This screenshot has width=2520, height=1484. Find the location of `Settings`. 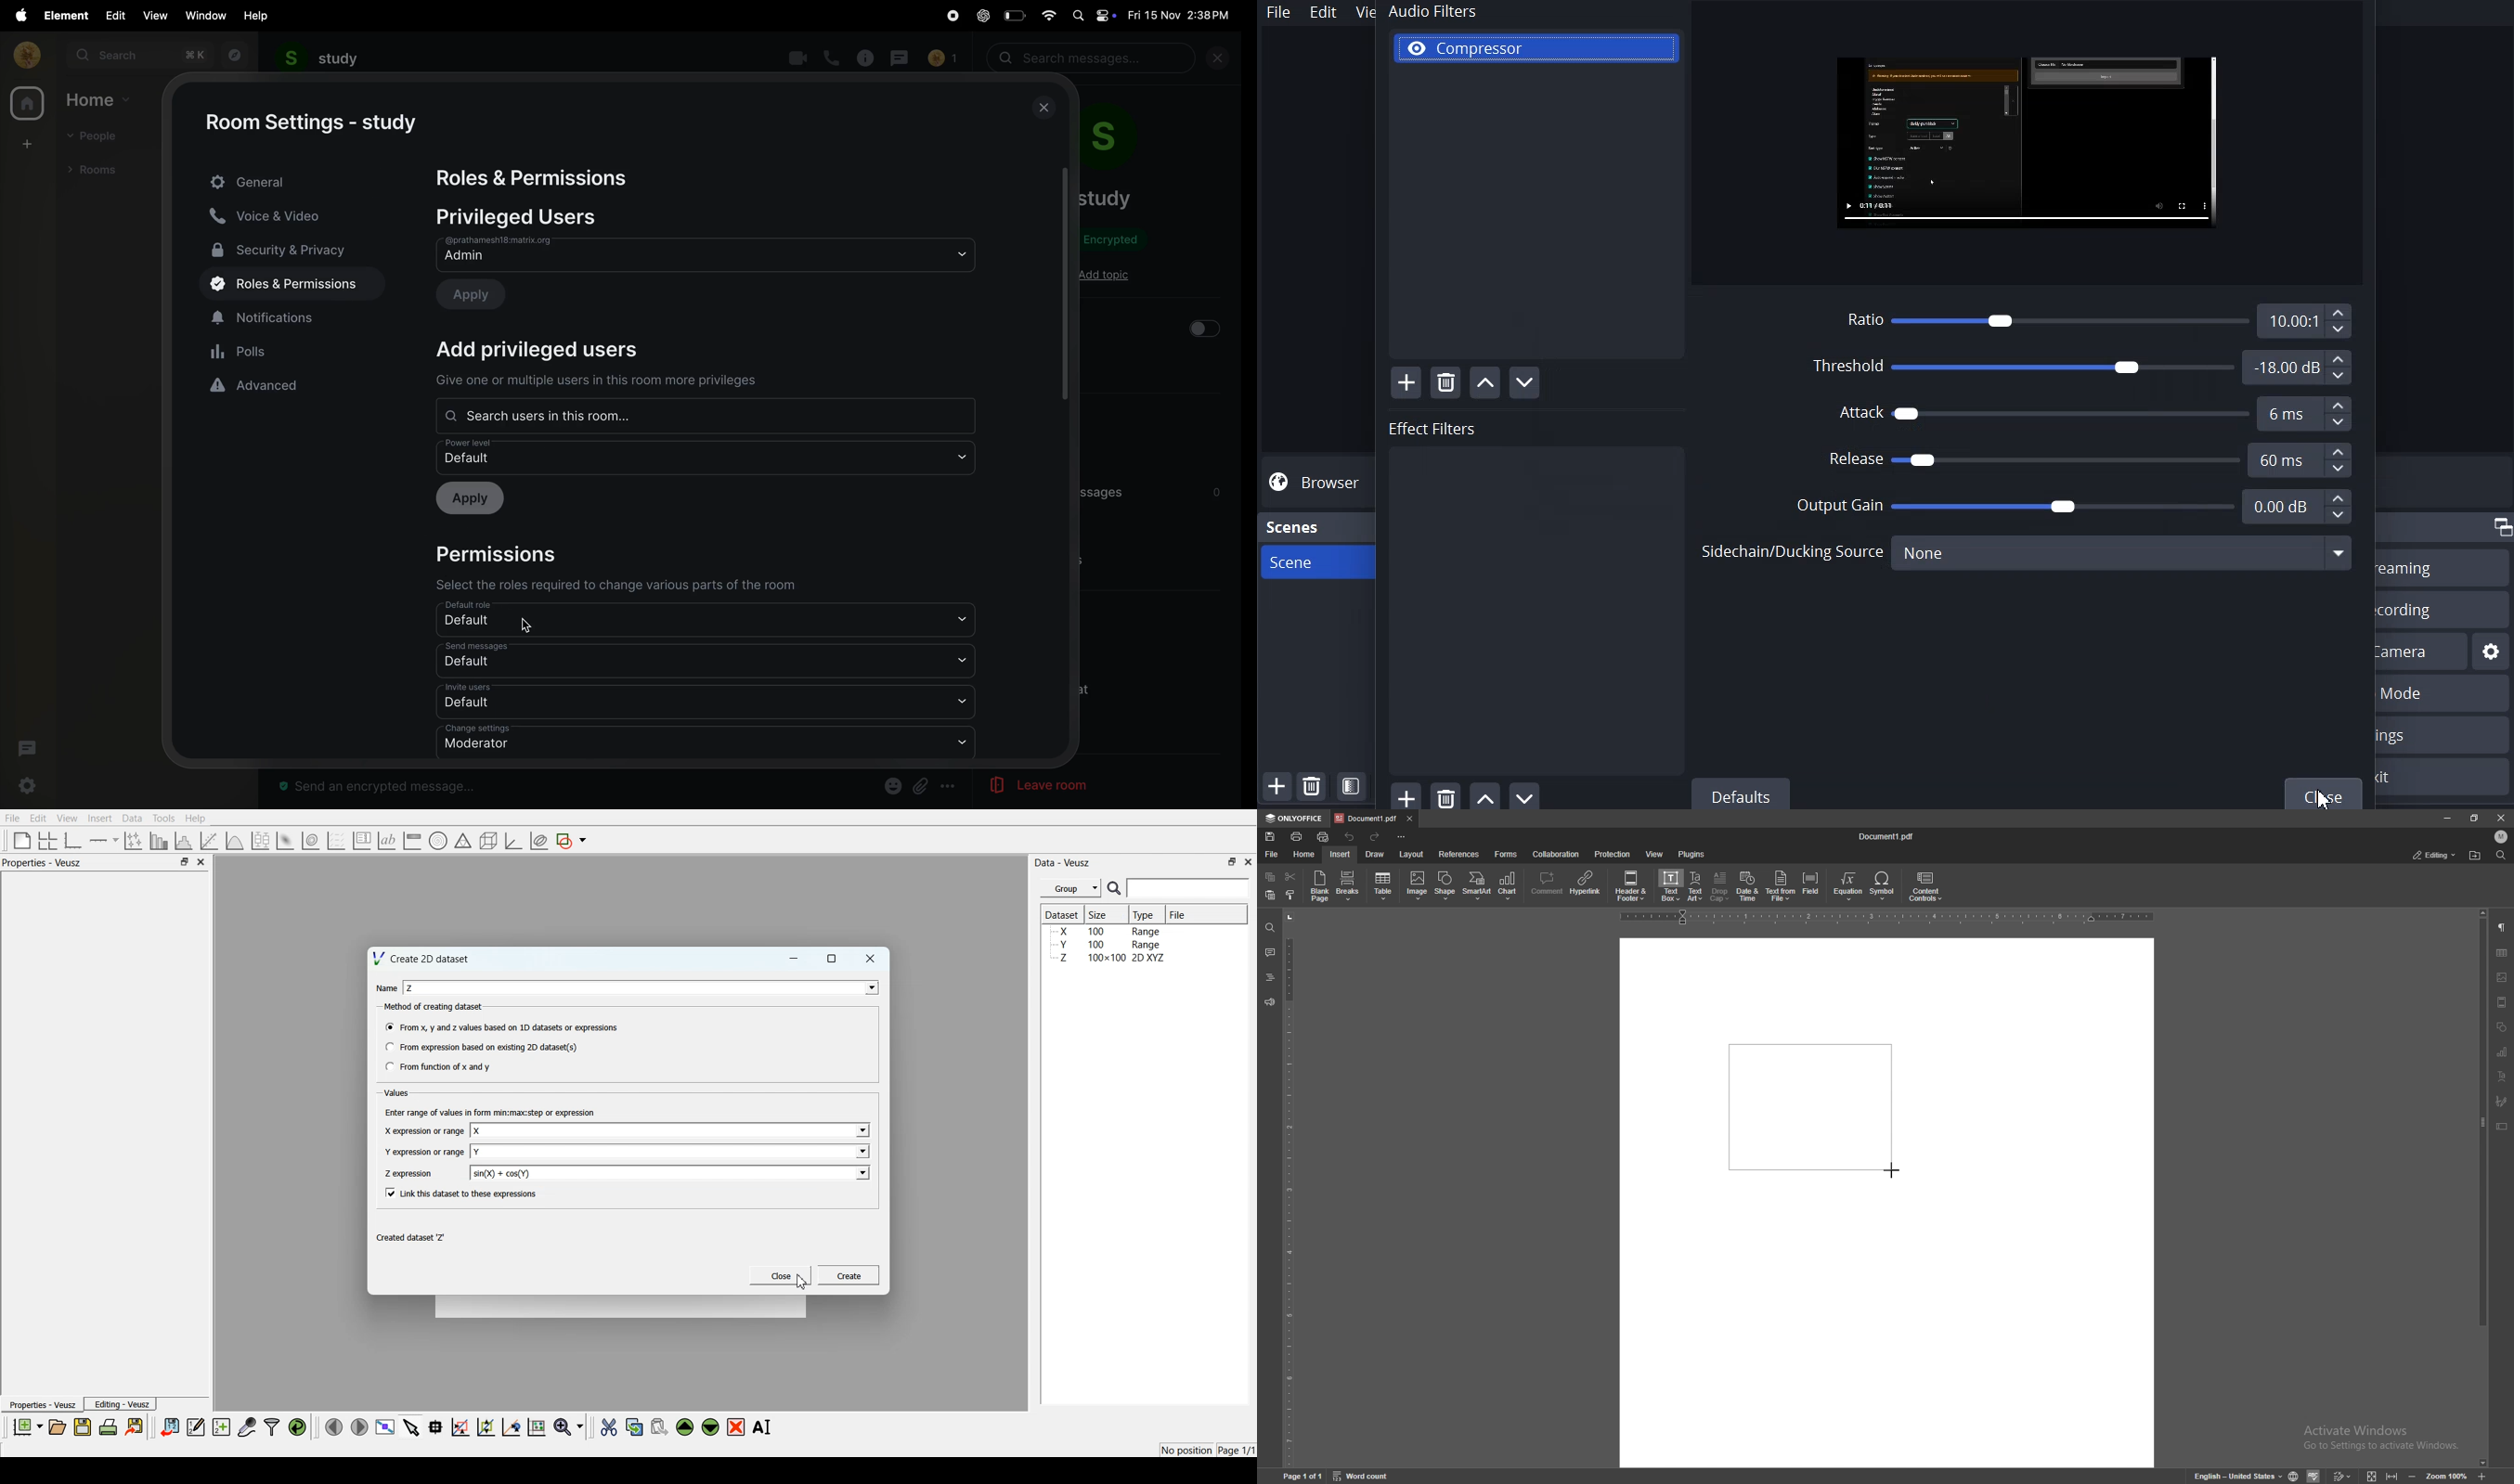

Settings is located at coordinates (2443, 734).